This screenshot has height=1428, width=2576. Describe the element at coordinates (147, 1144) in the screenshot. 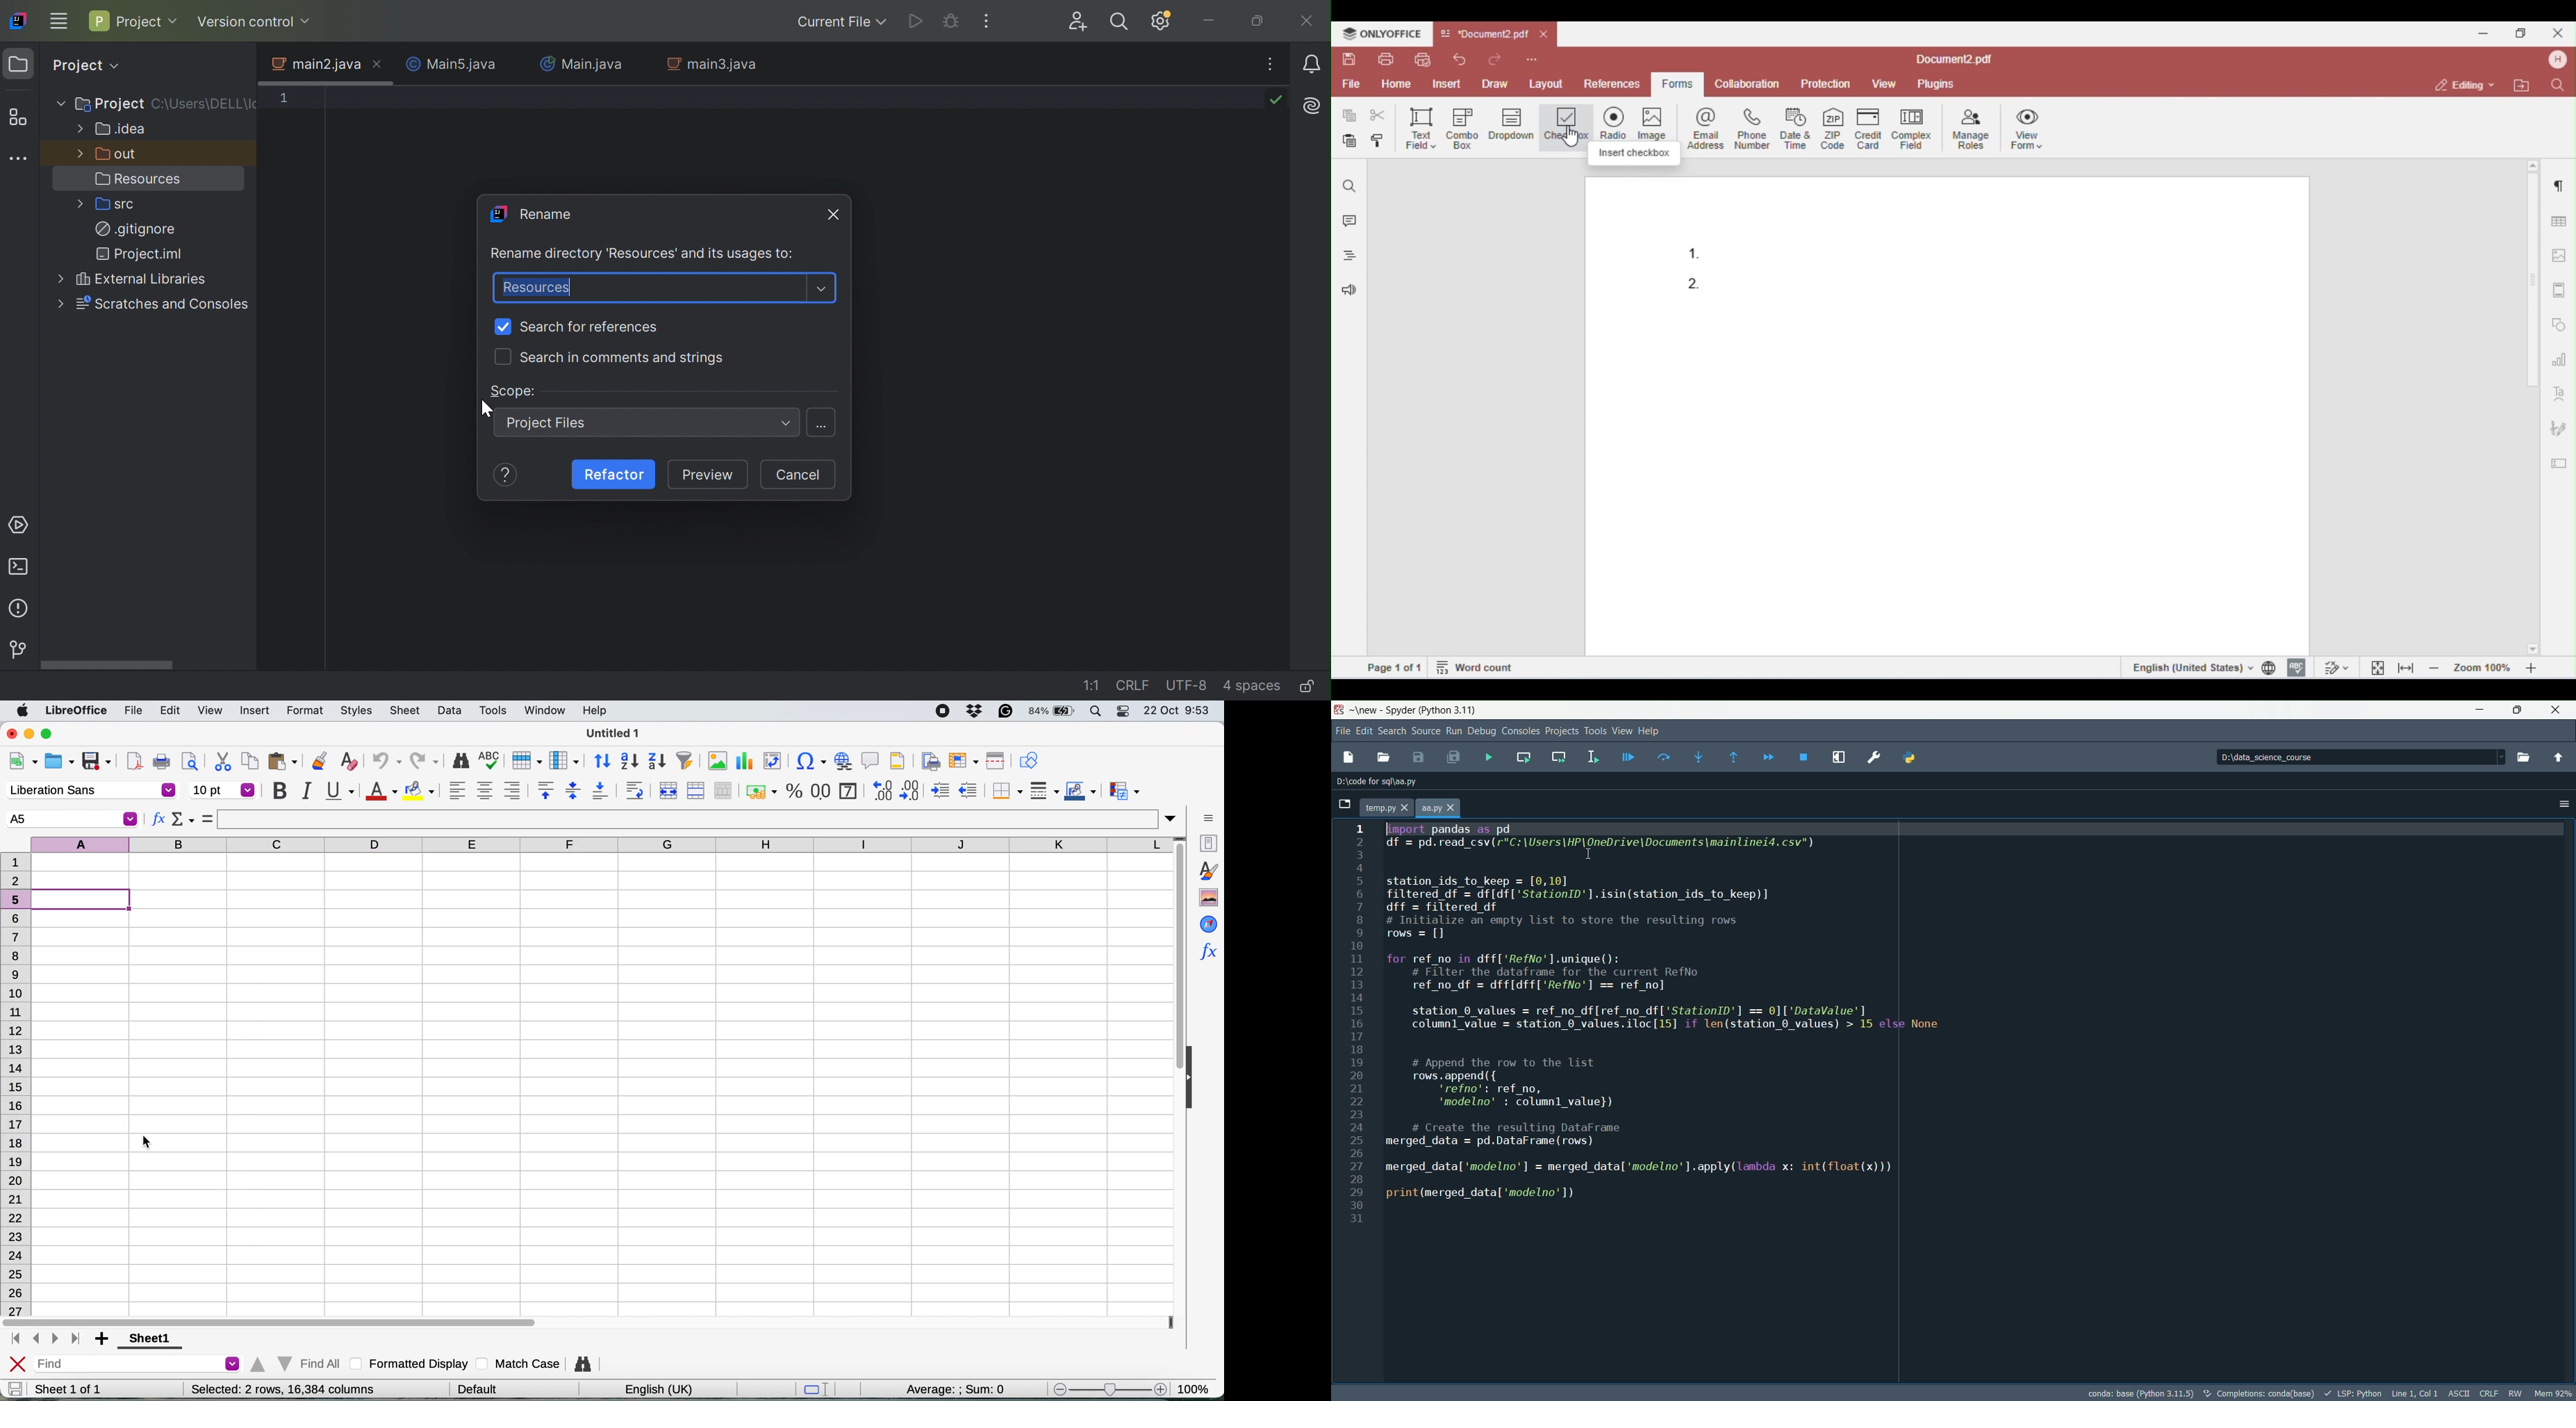

I see `cursor` at that location.